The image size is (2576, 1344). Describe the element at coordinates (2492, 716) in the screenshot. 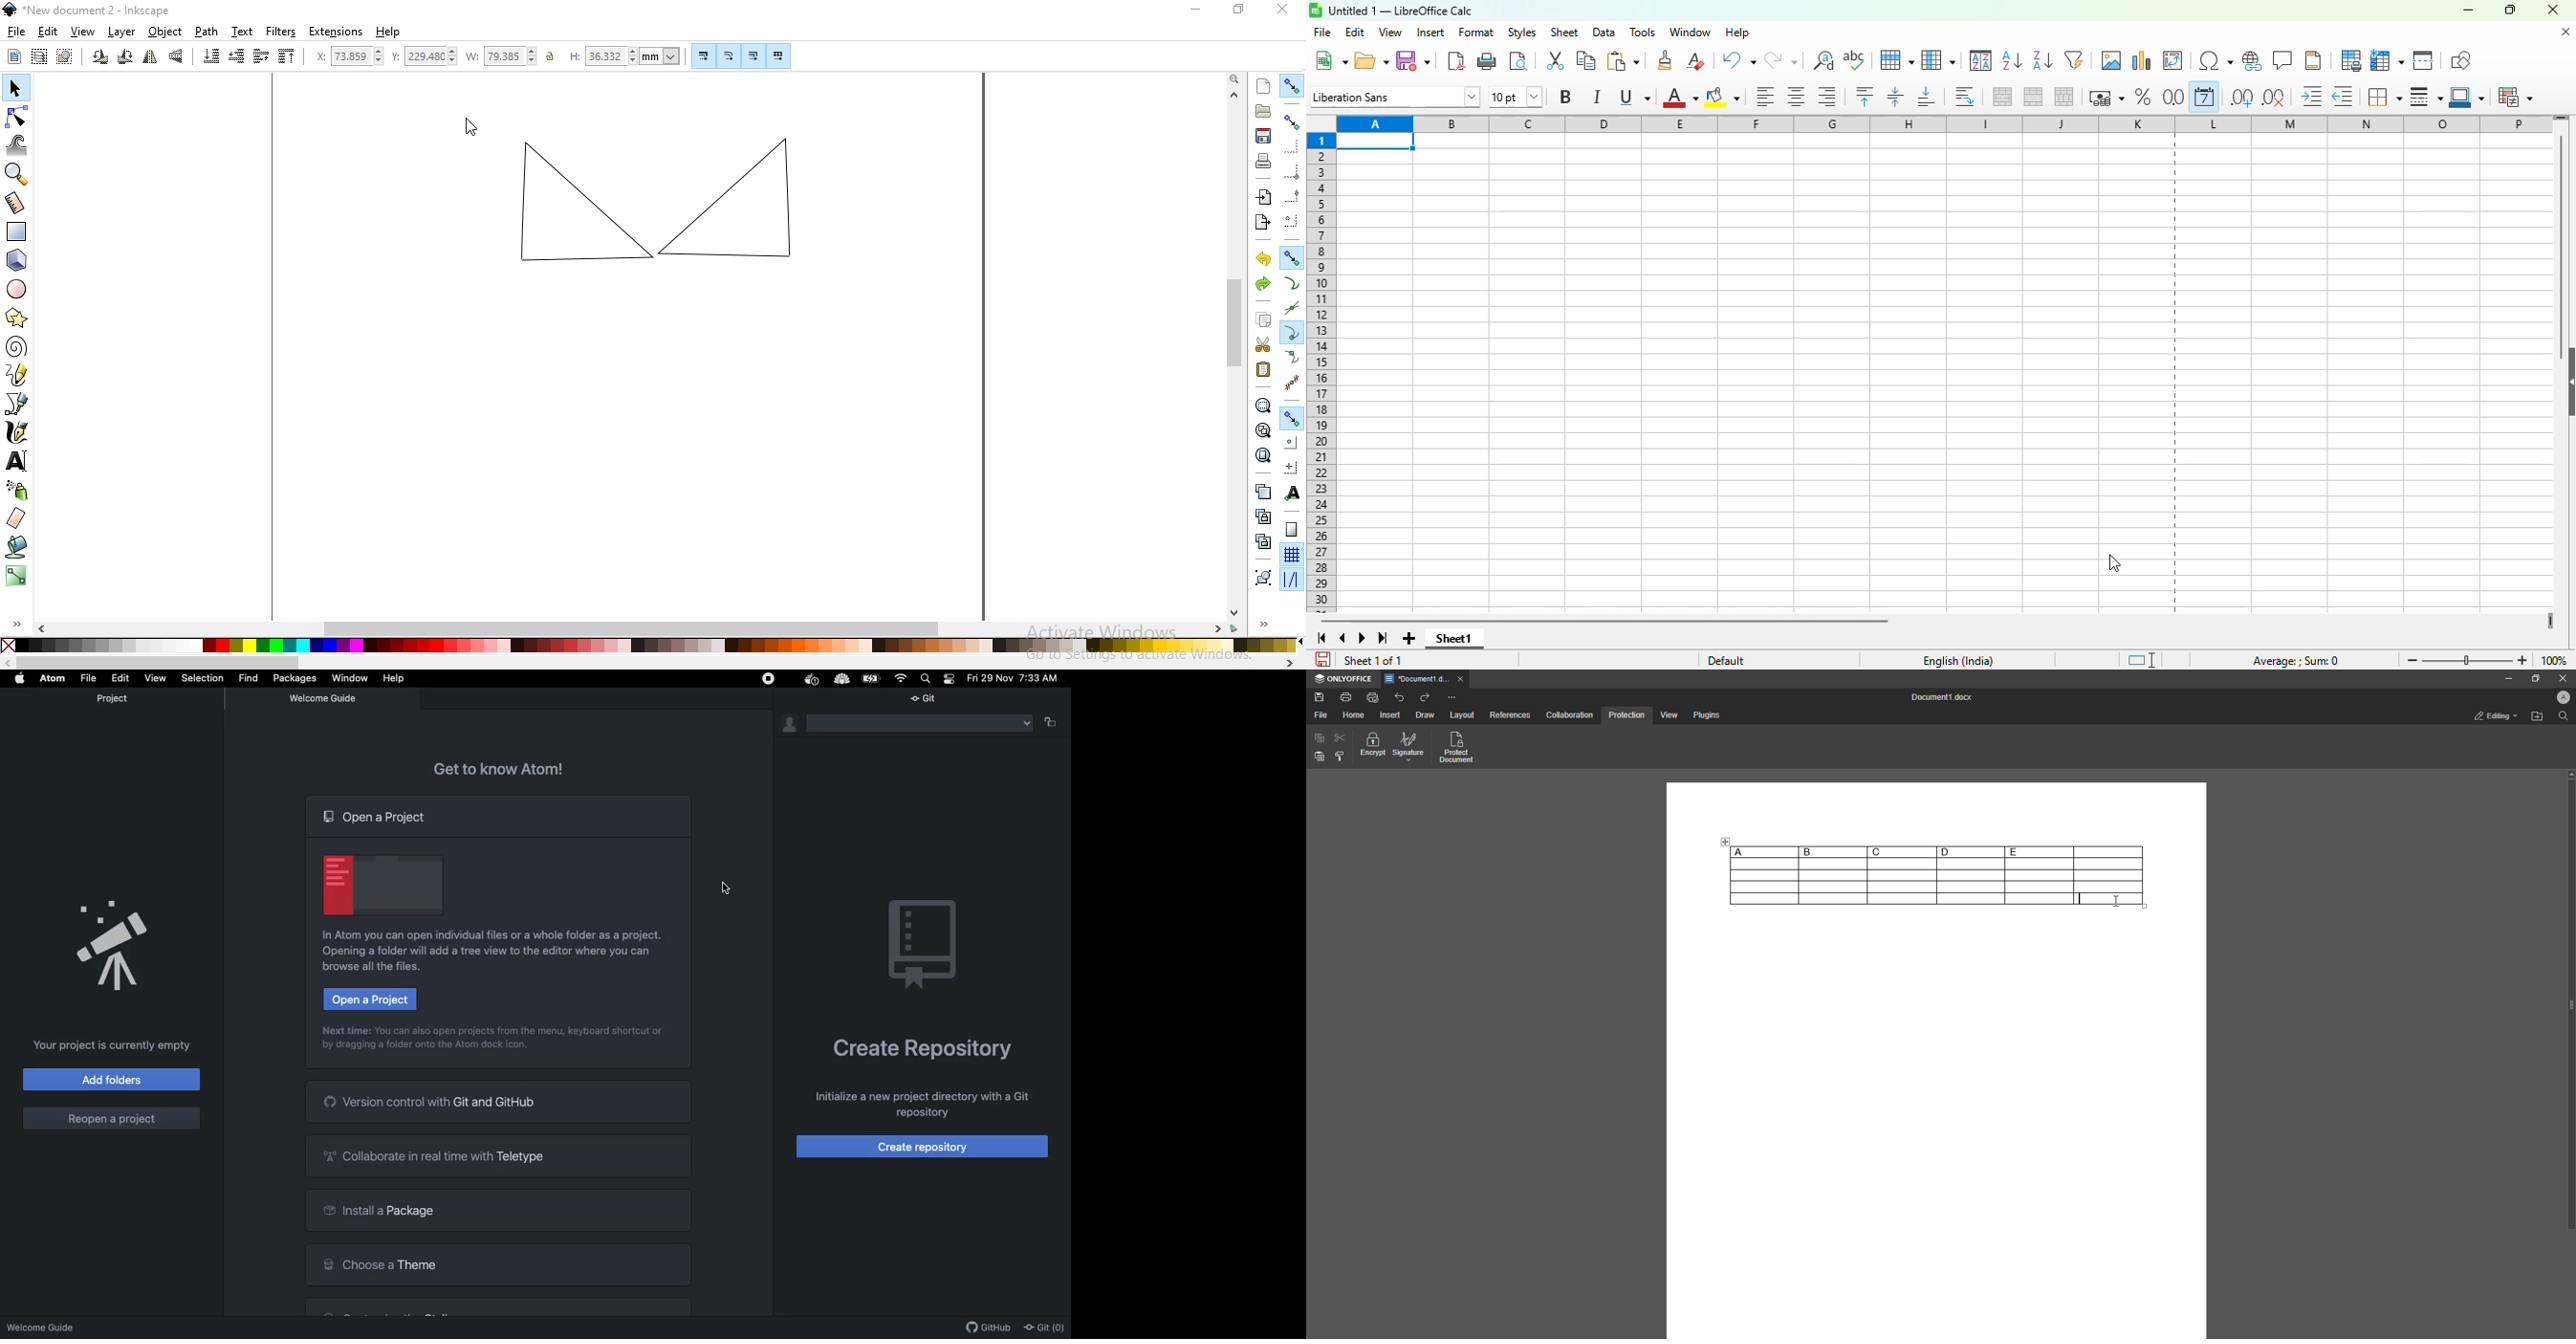

I see `Editing` at that location.